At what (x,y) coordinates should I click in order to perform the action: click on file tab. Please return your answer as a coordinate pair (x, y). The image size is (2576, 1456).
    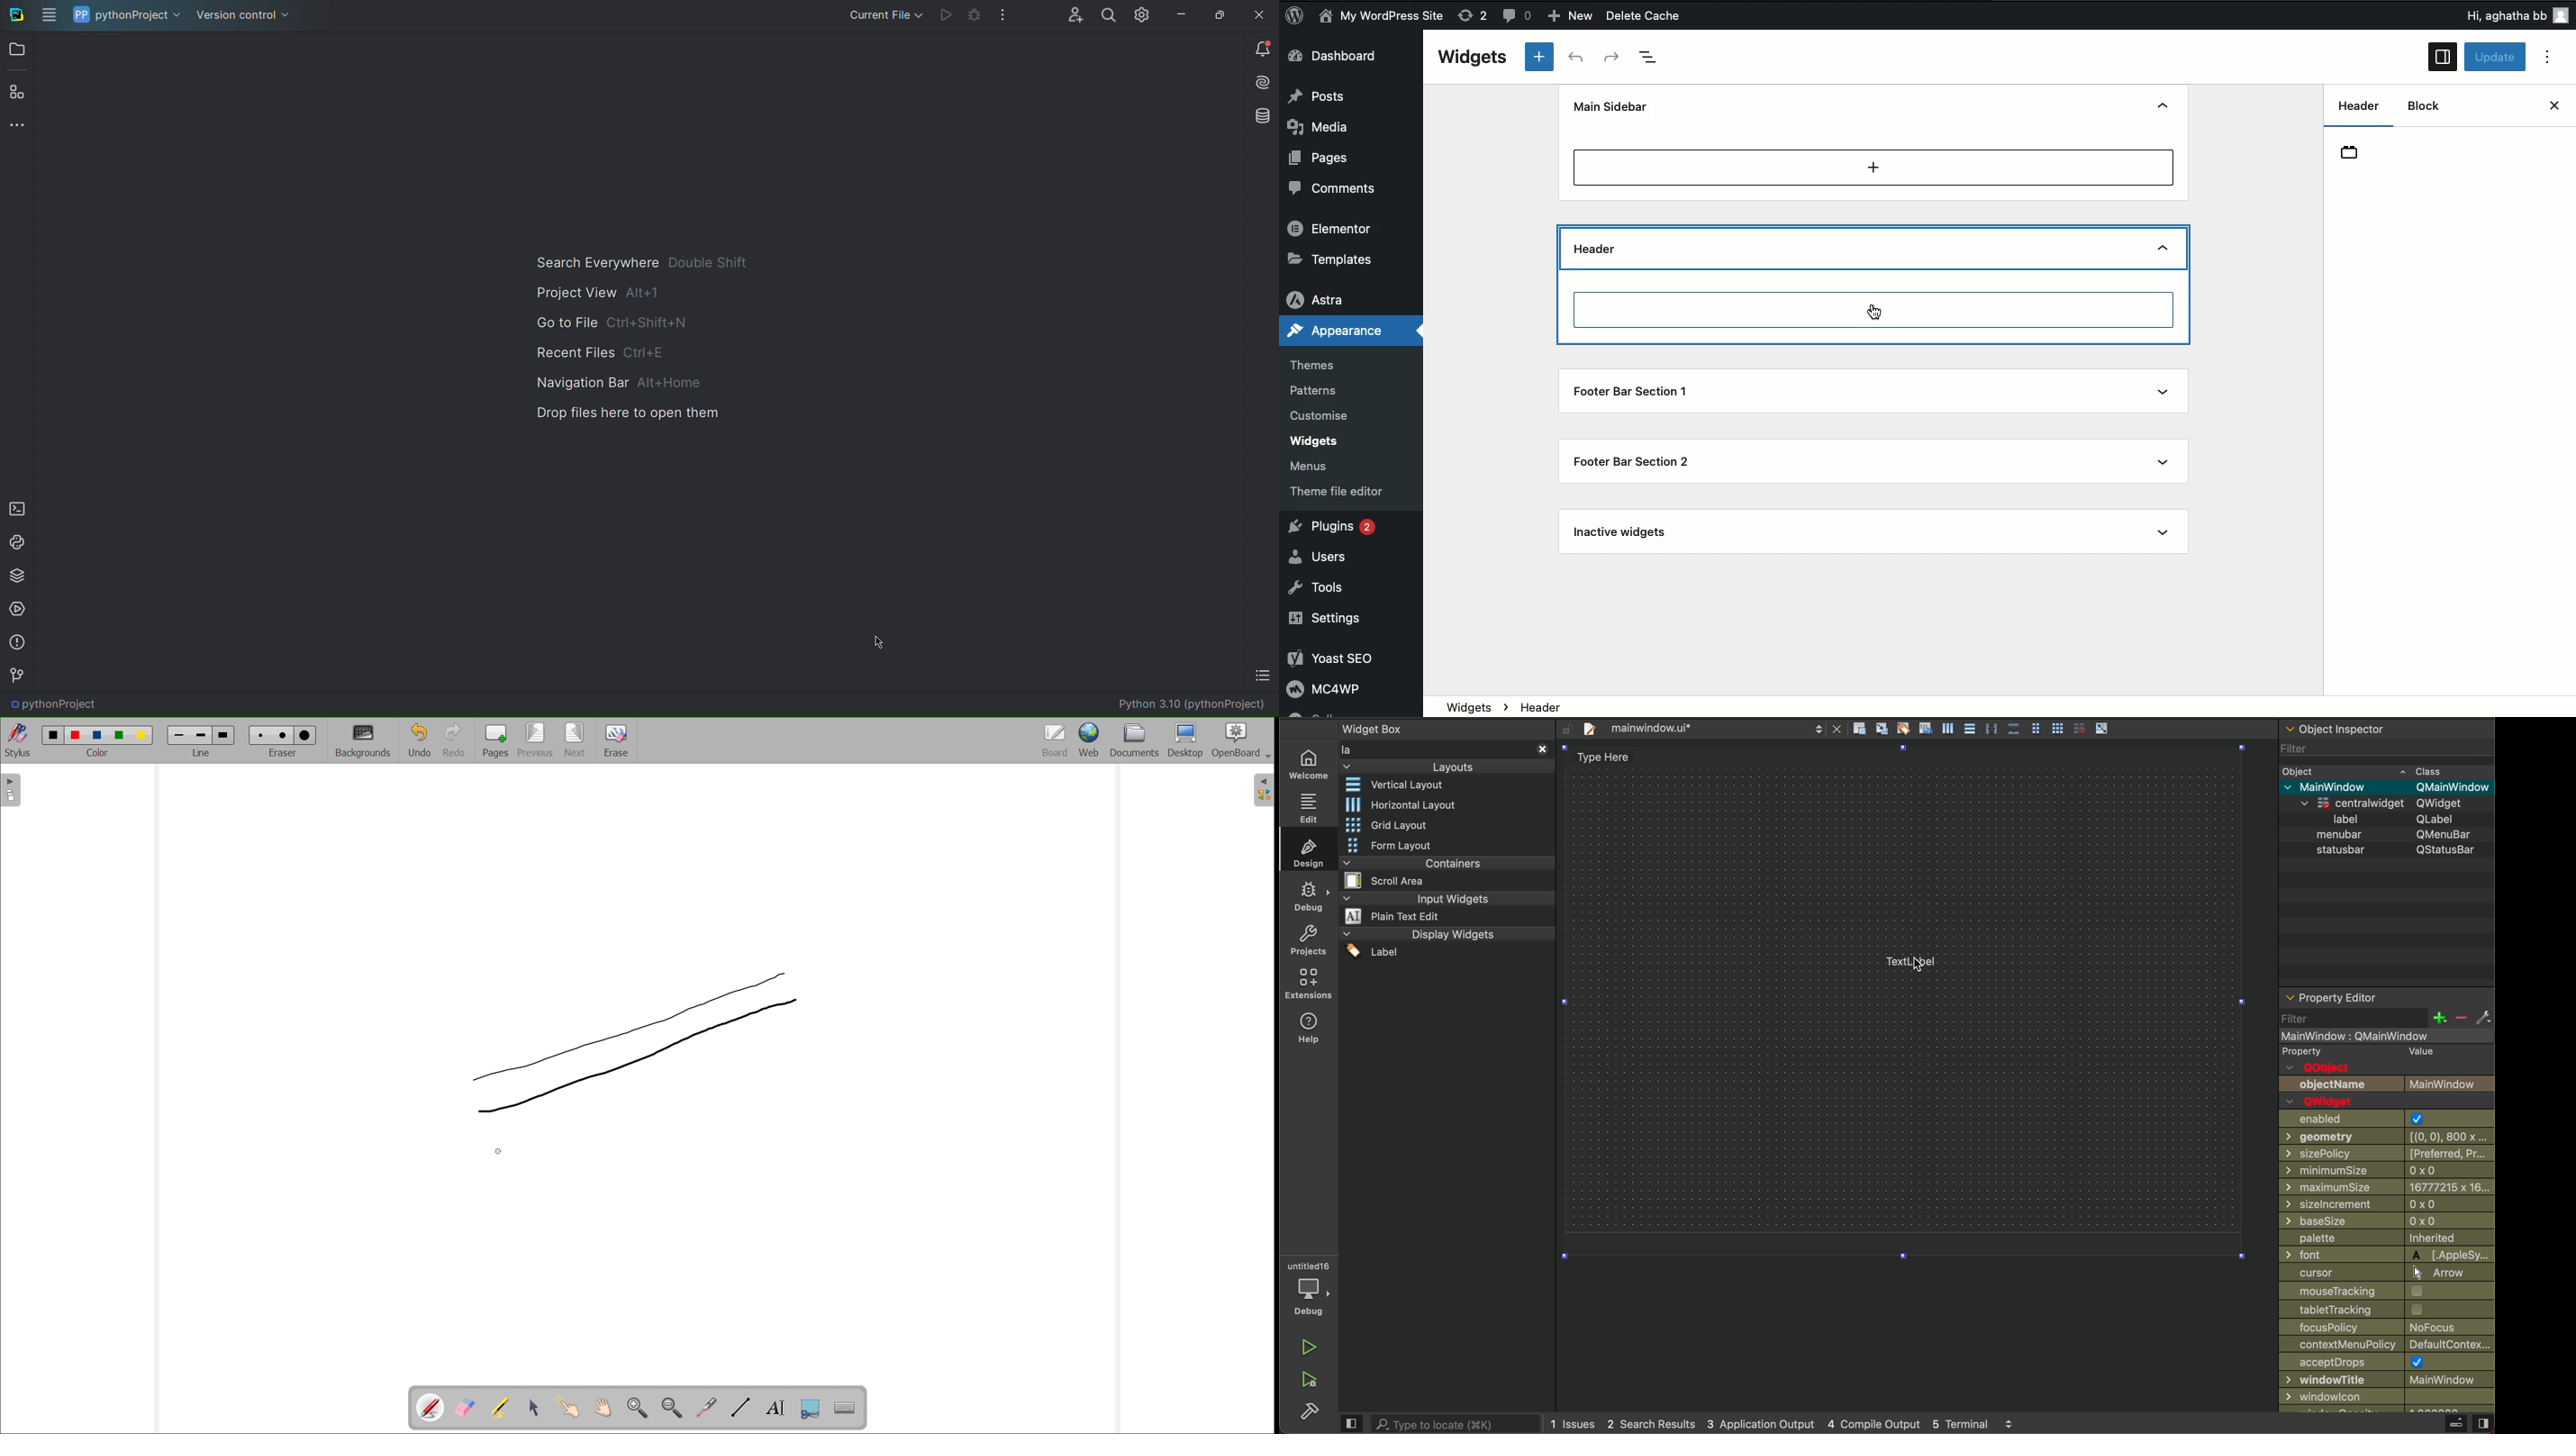
    Looking at the image, I should click on (1713, 727).